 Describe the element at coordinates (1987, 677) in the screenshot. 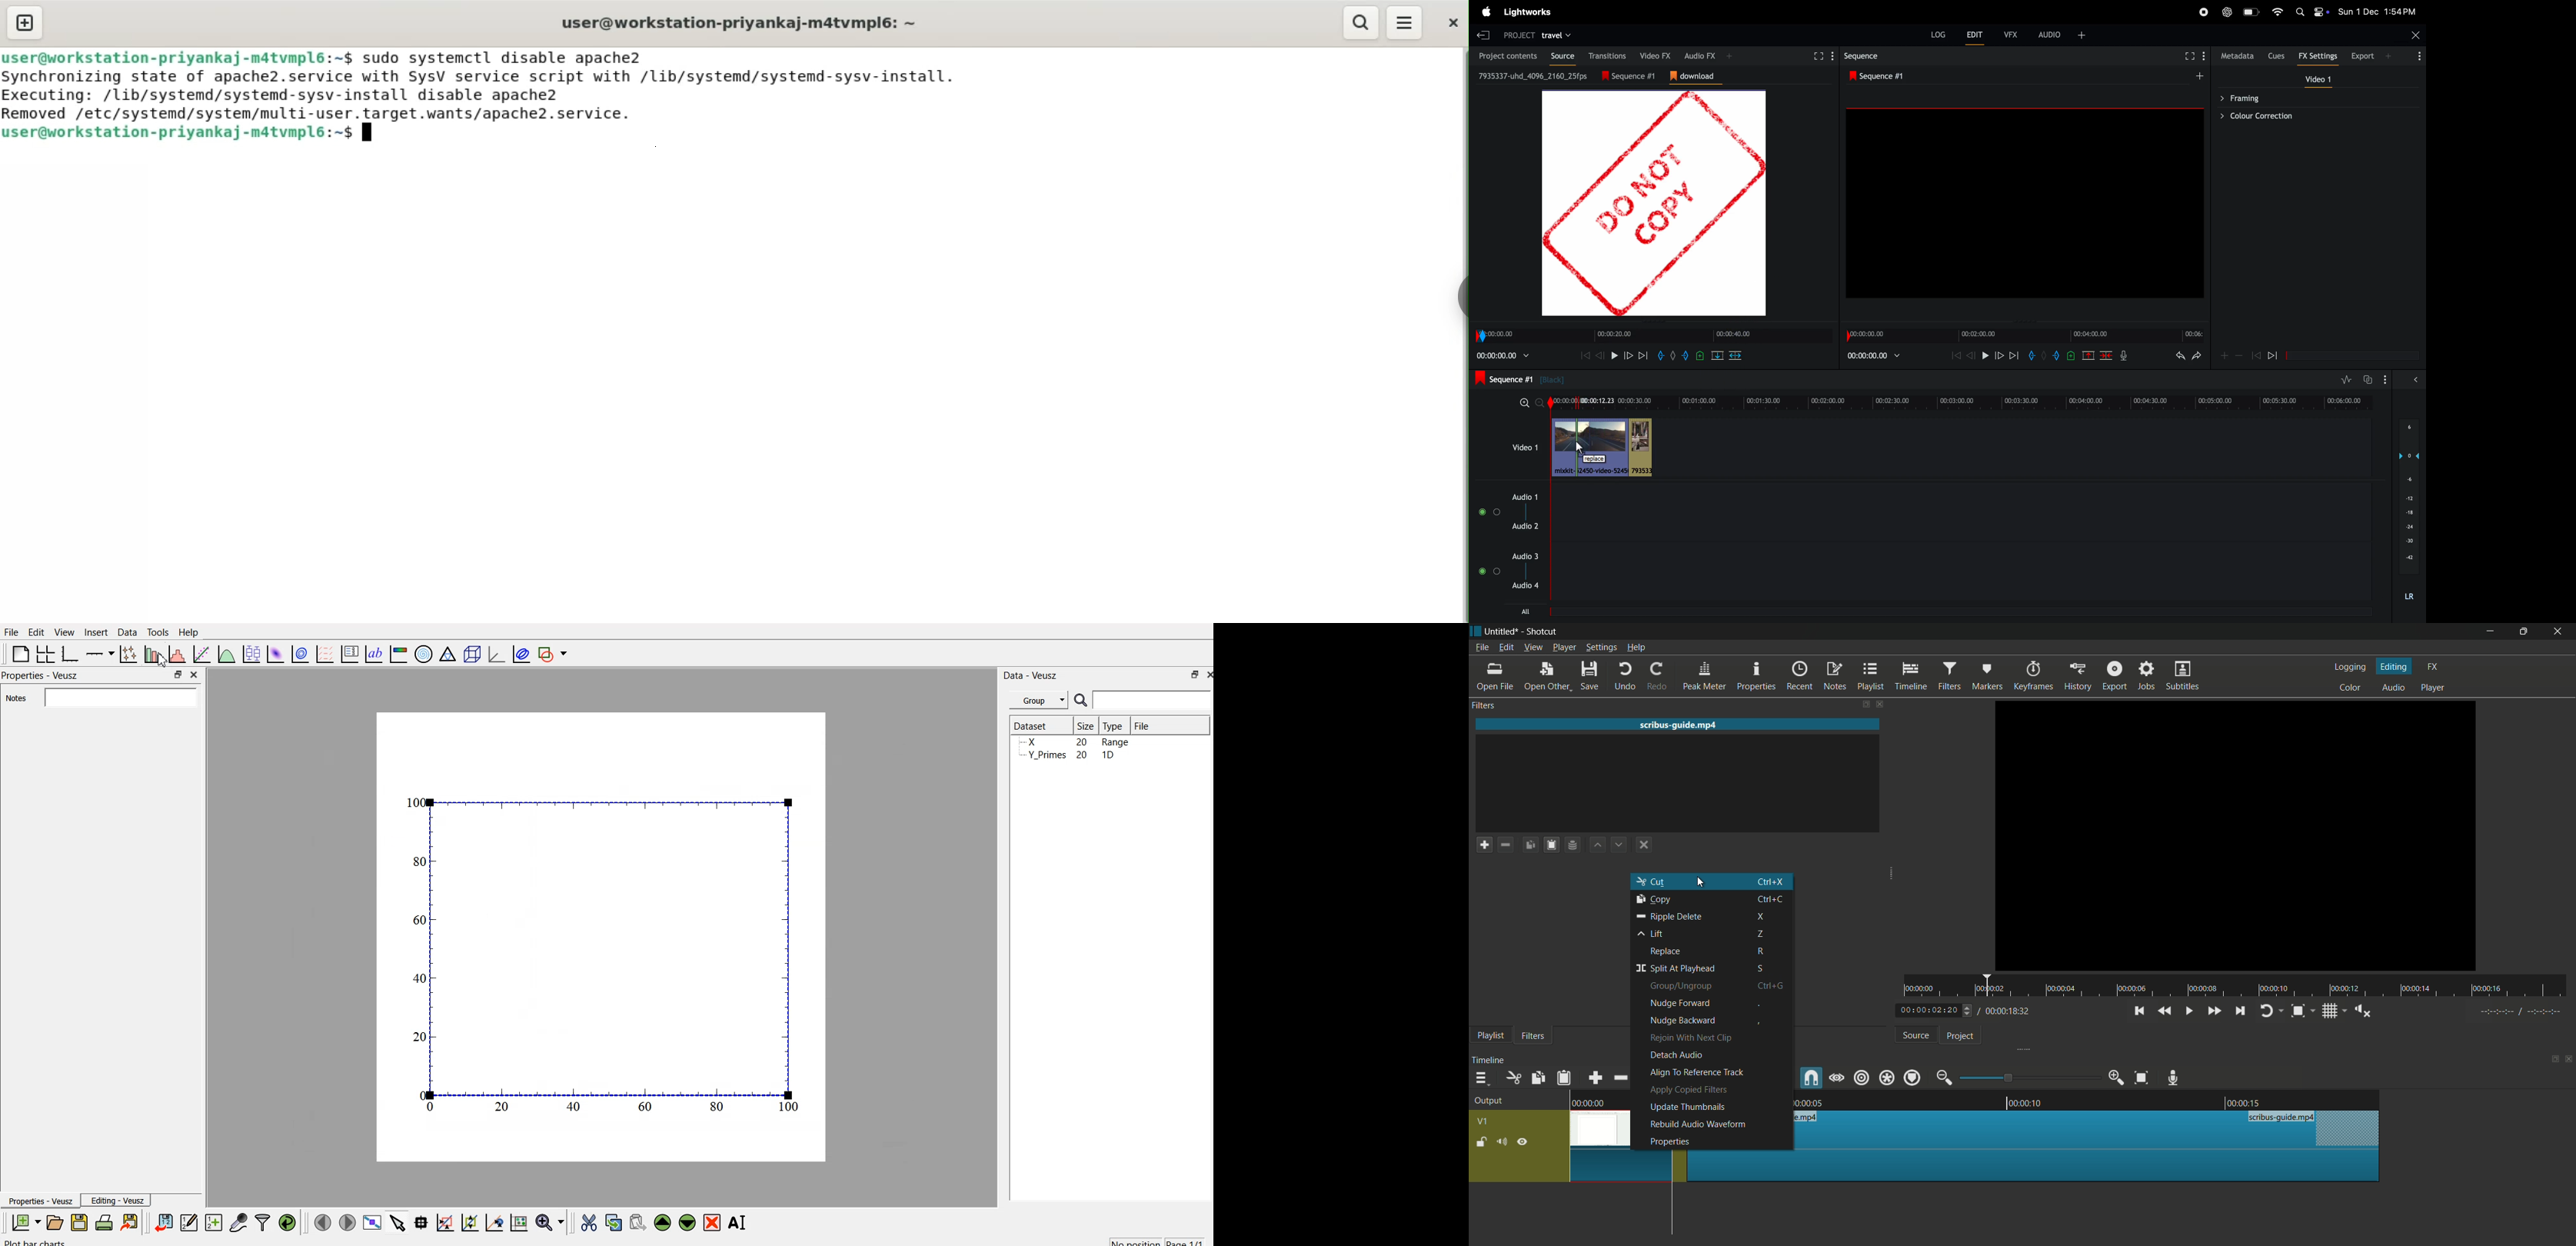

I see `markers` at that location.